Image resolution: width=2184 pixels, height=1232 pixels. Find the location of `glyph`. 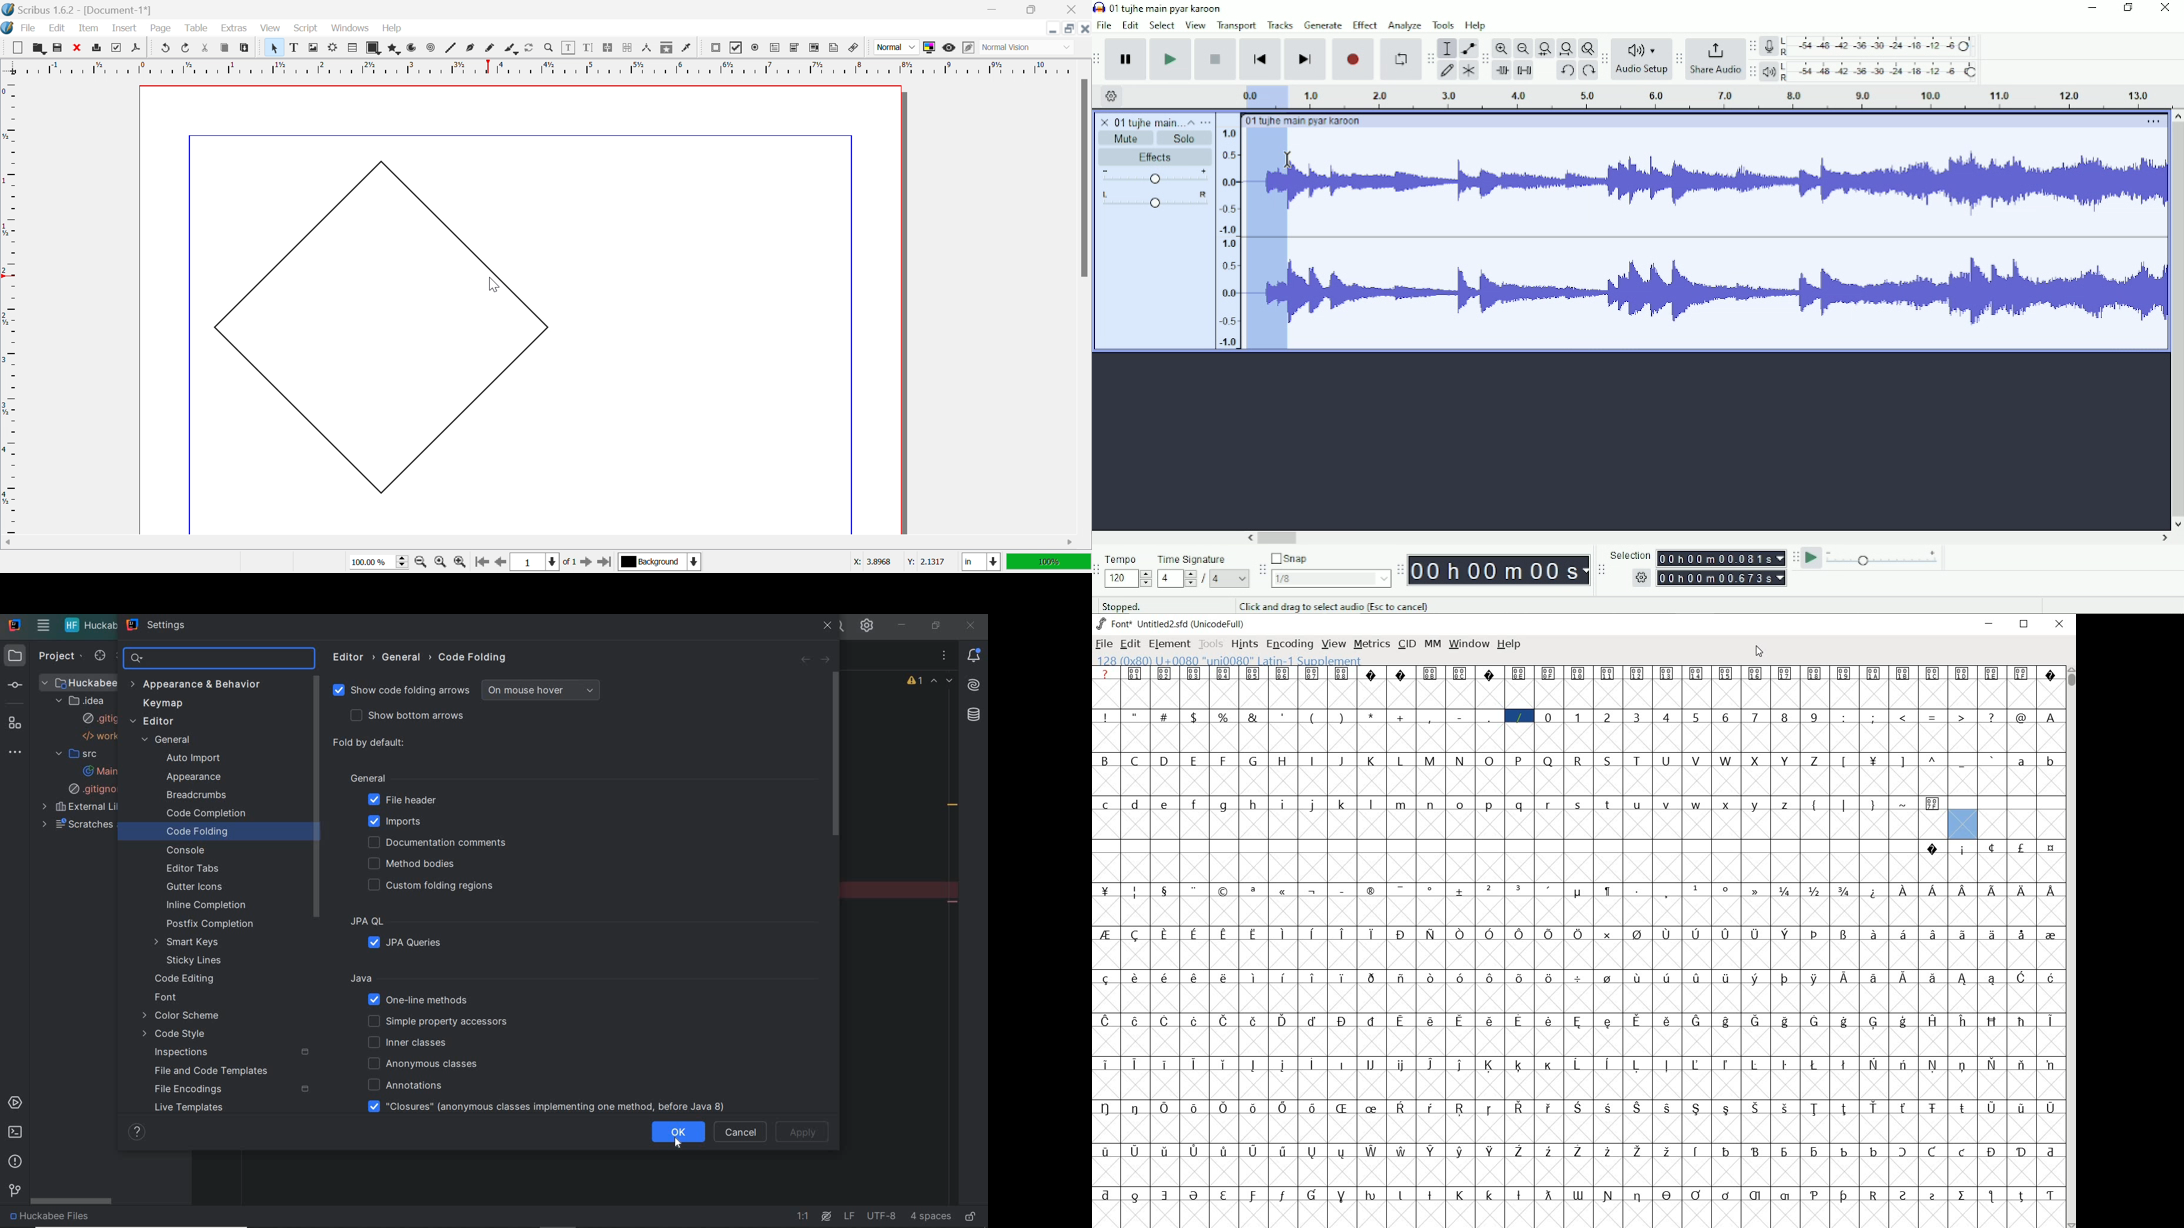

glyph is located at coordinates (1312, 934).